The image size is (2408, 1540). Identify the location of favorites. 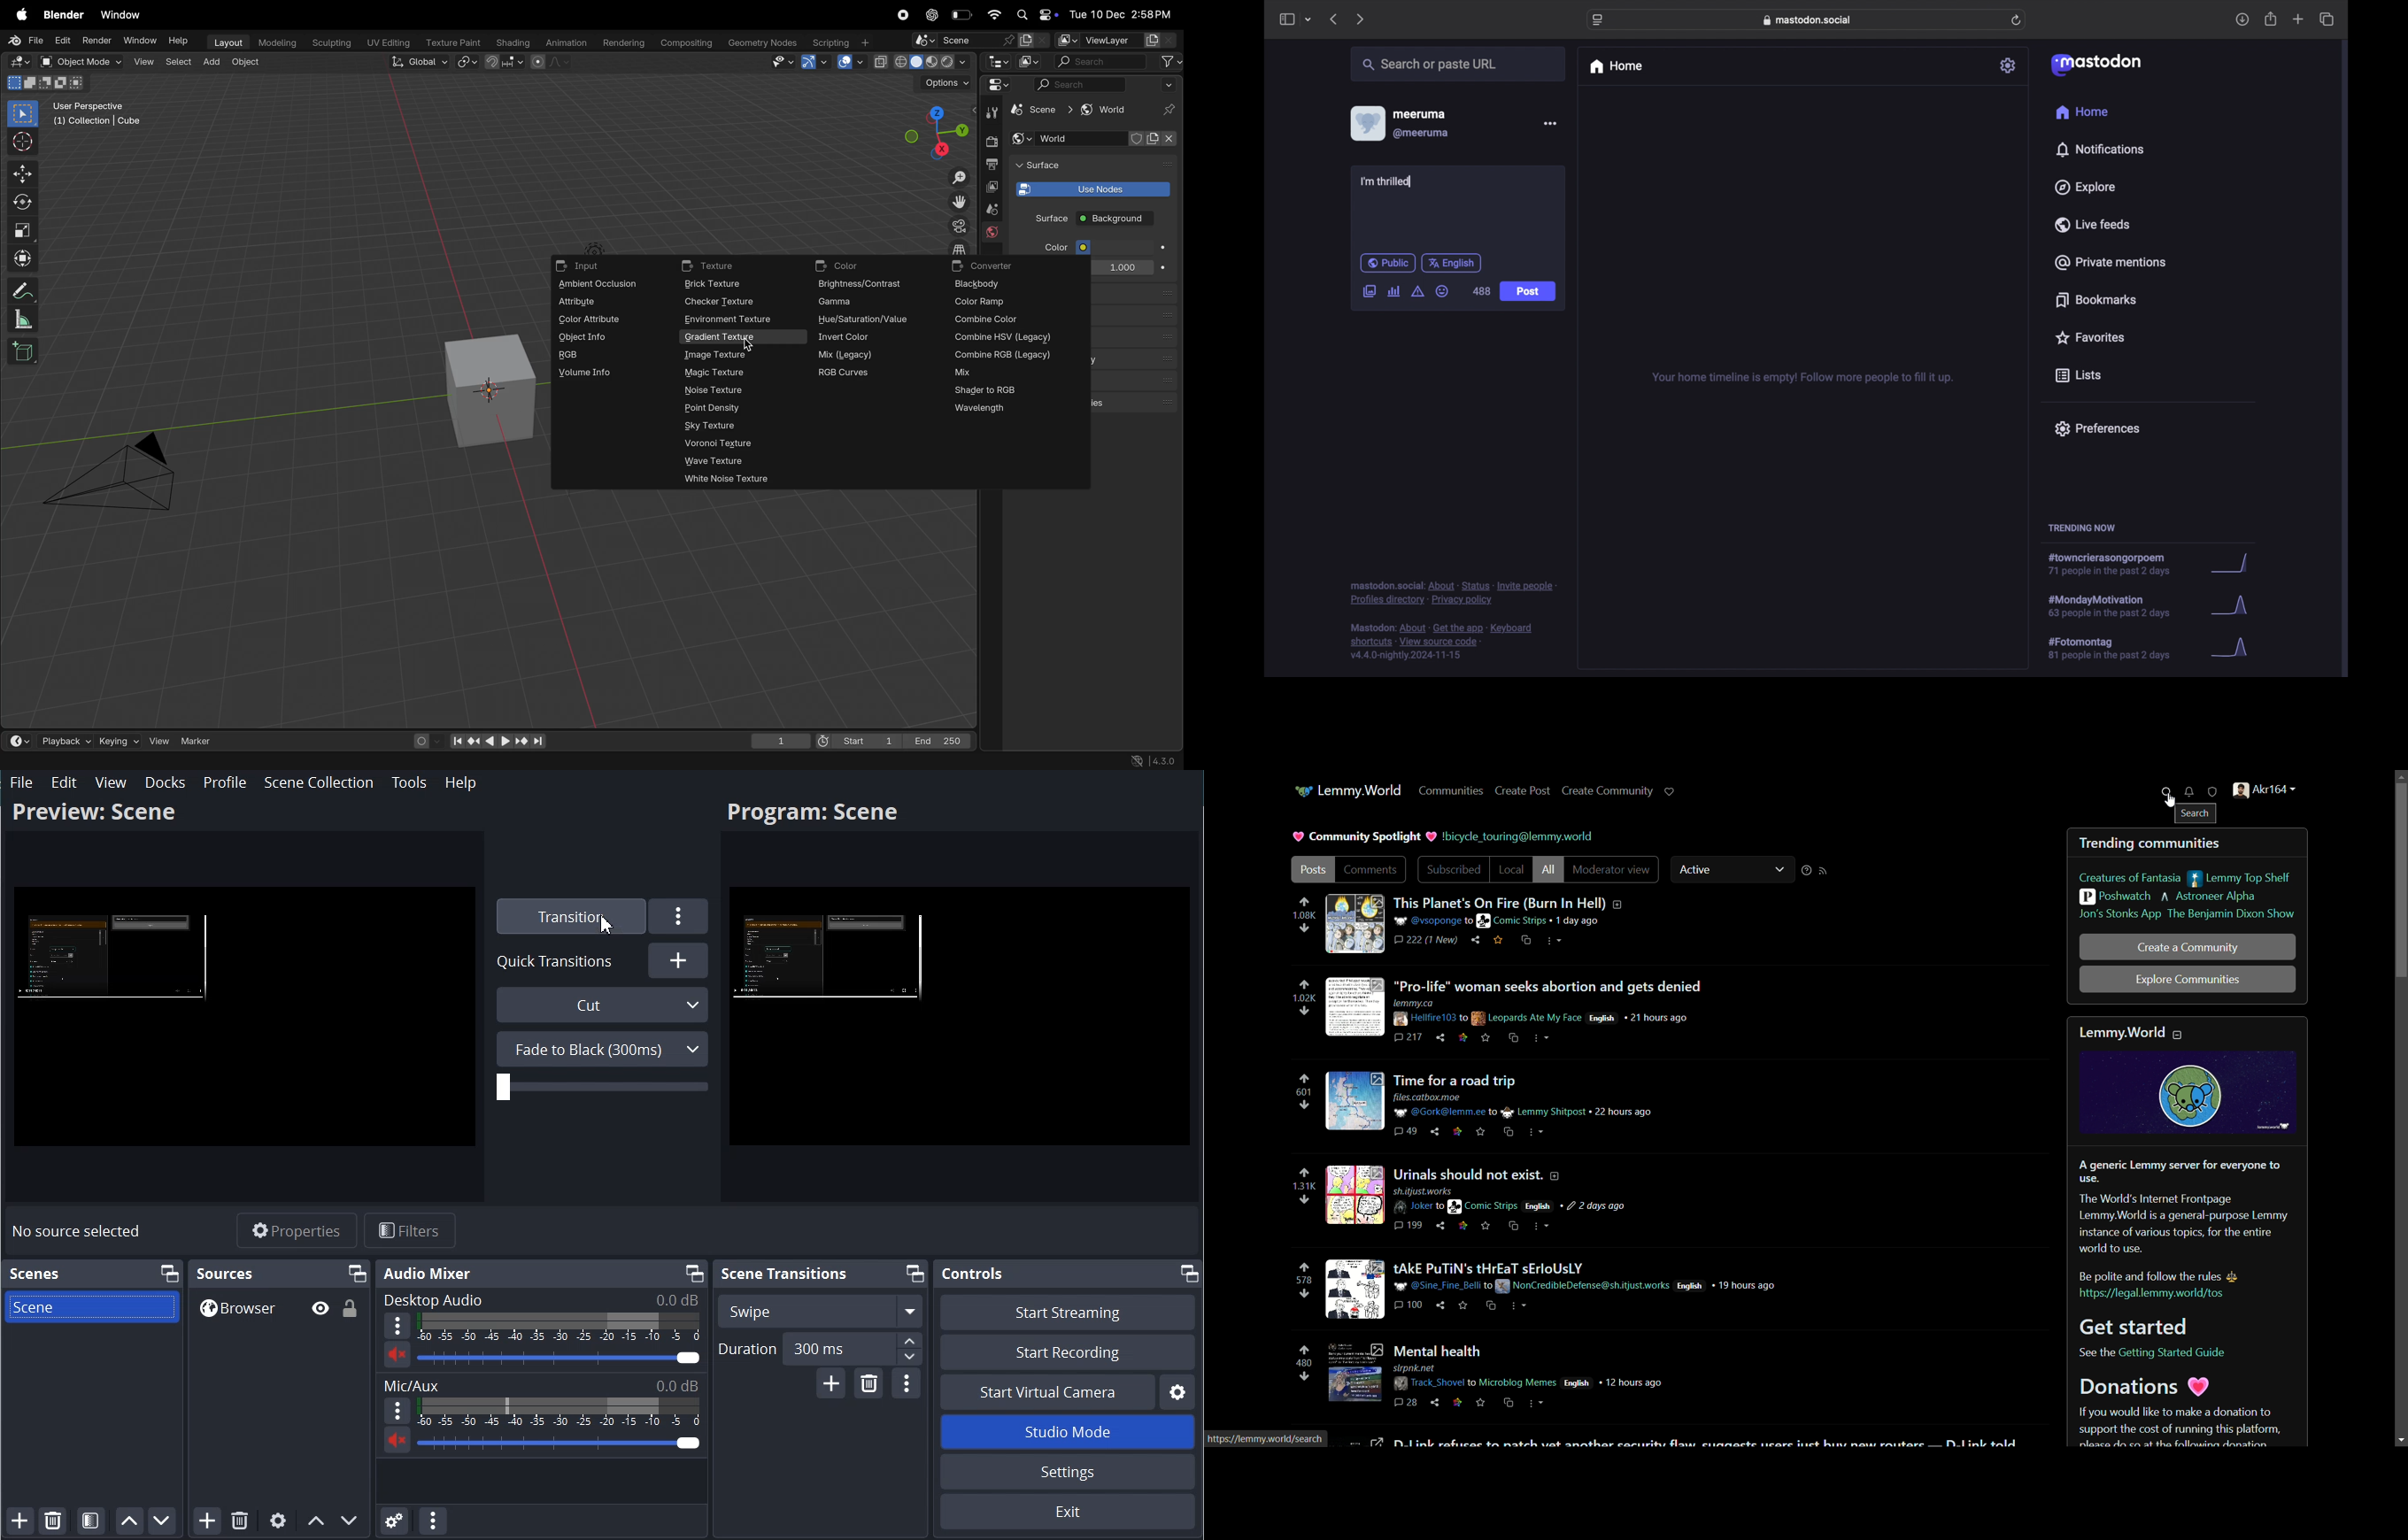
(2089, 337).